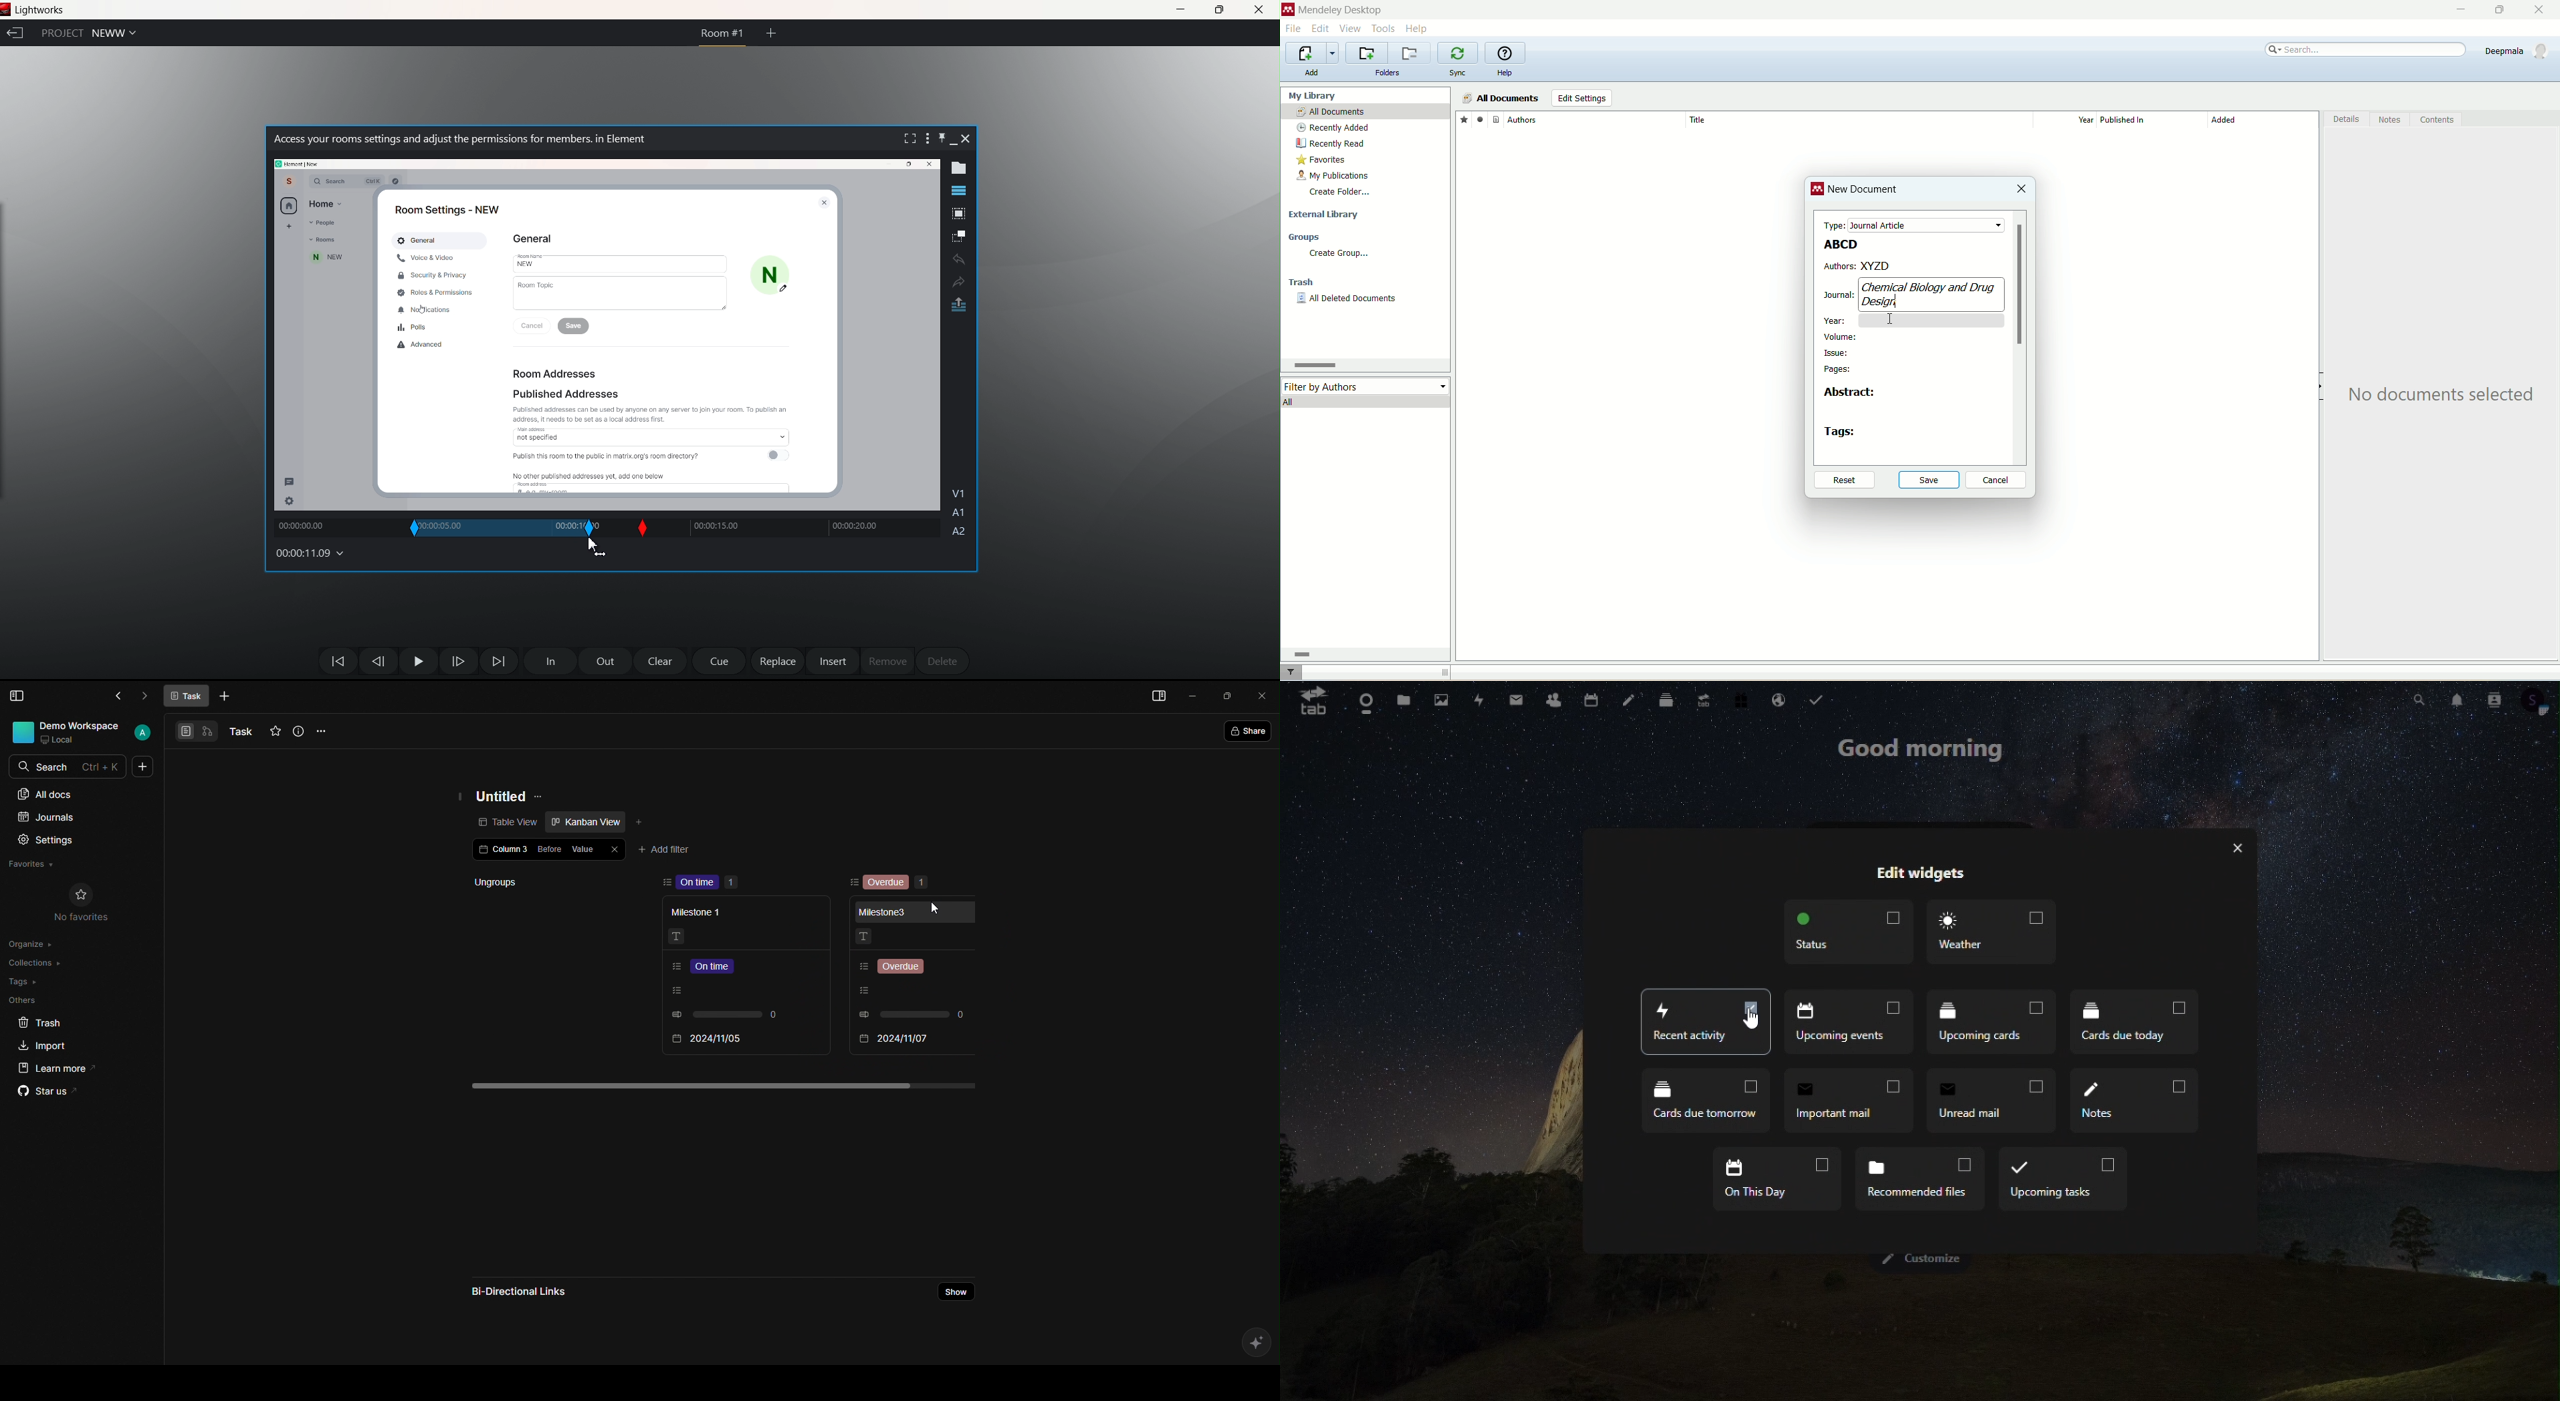  Describe the element at coordinates (702, 913) in the screenshot. I see `Milestone 1` at that location.